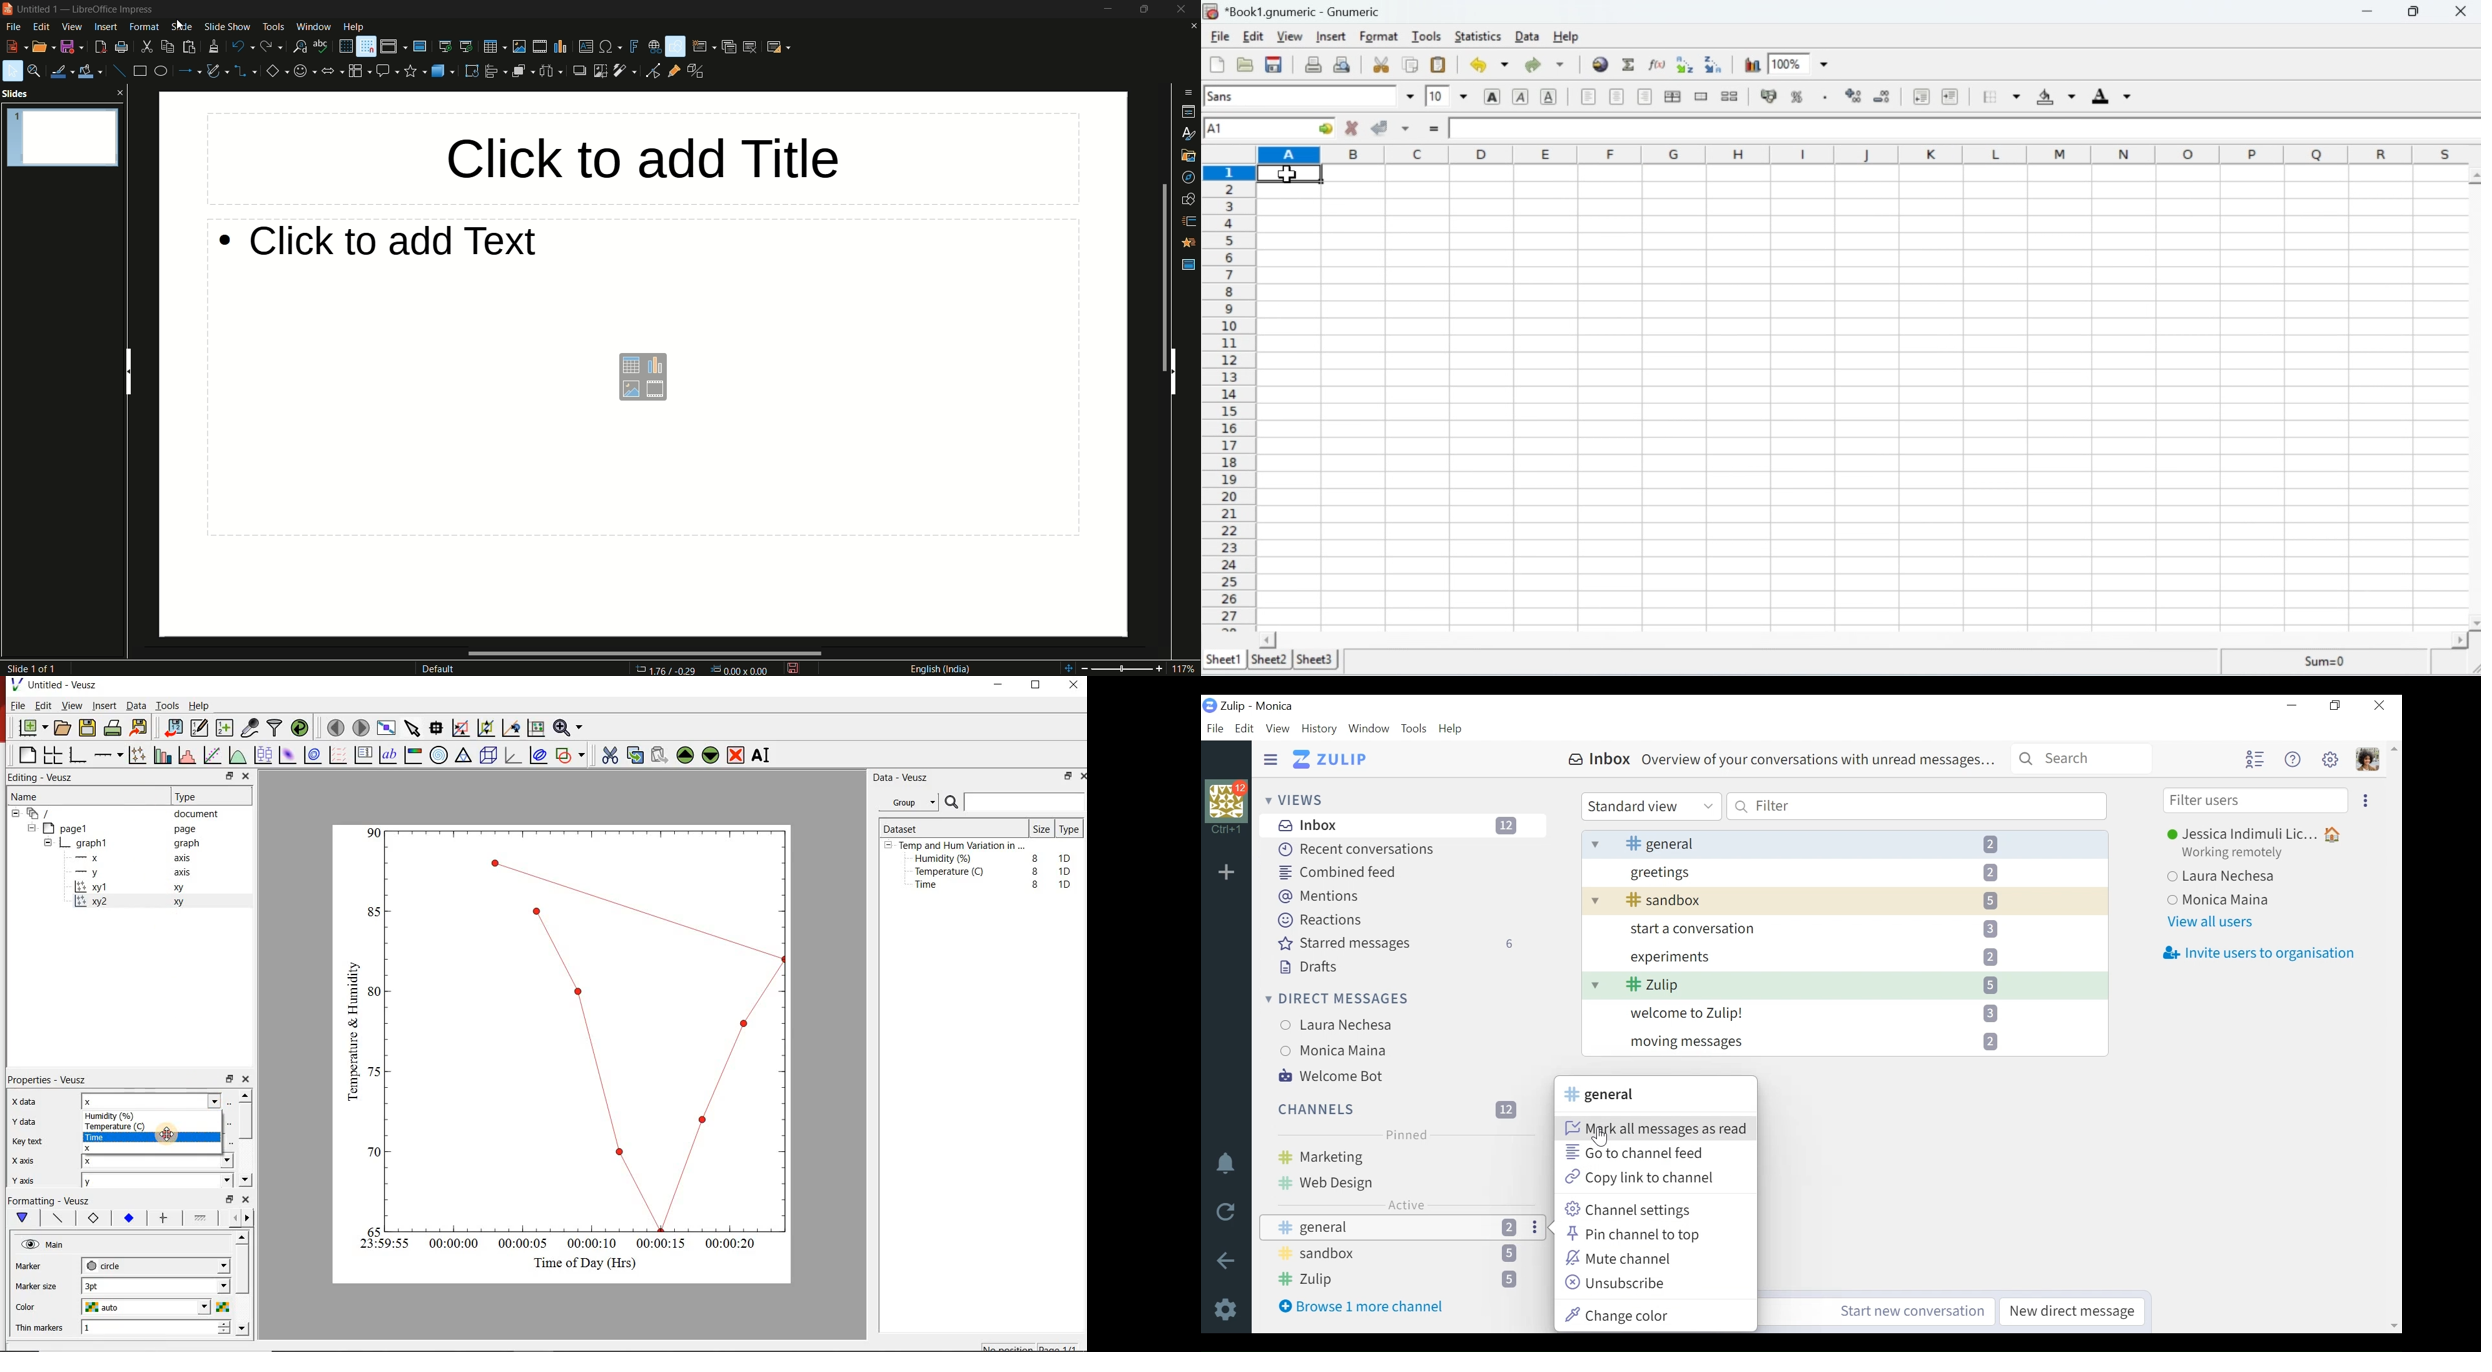  Describe the element at coordinates (1229, 873) in the screenshot. I see `Add organisation` at that location.